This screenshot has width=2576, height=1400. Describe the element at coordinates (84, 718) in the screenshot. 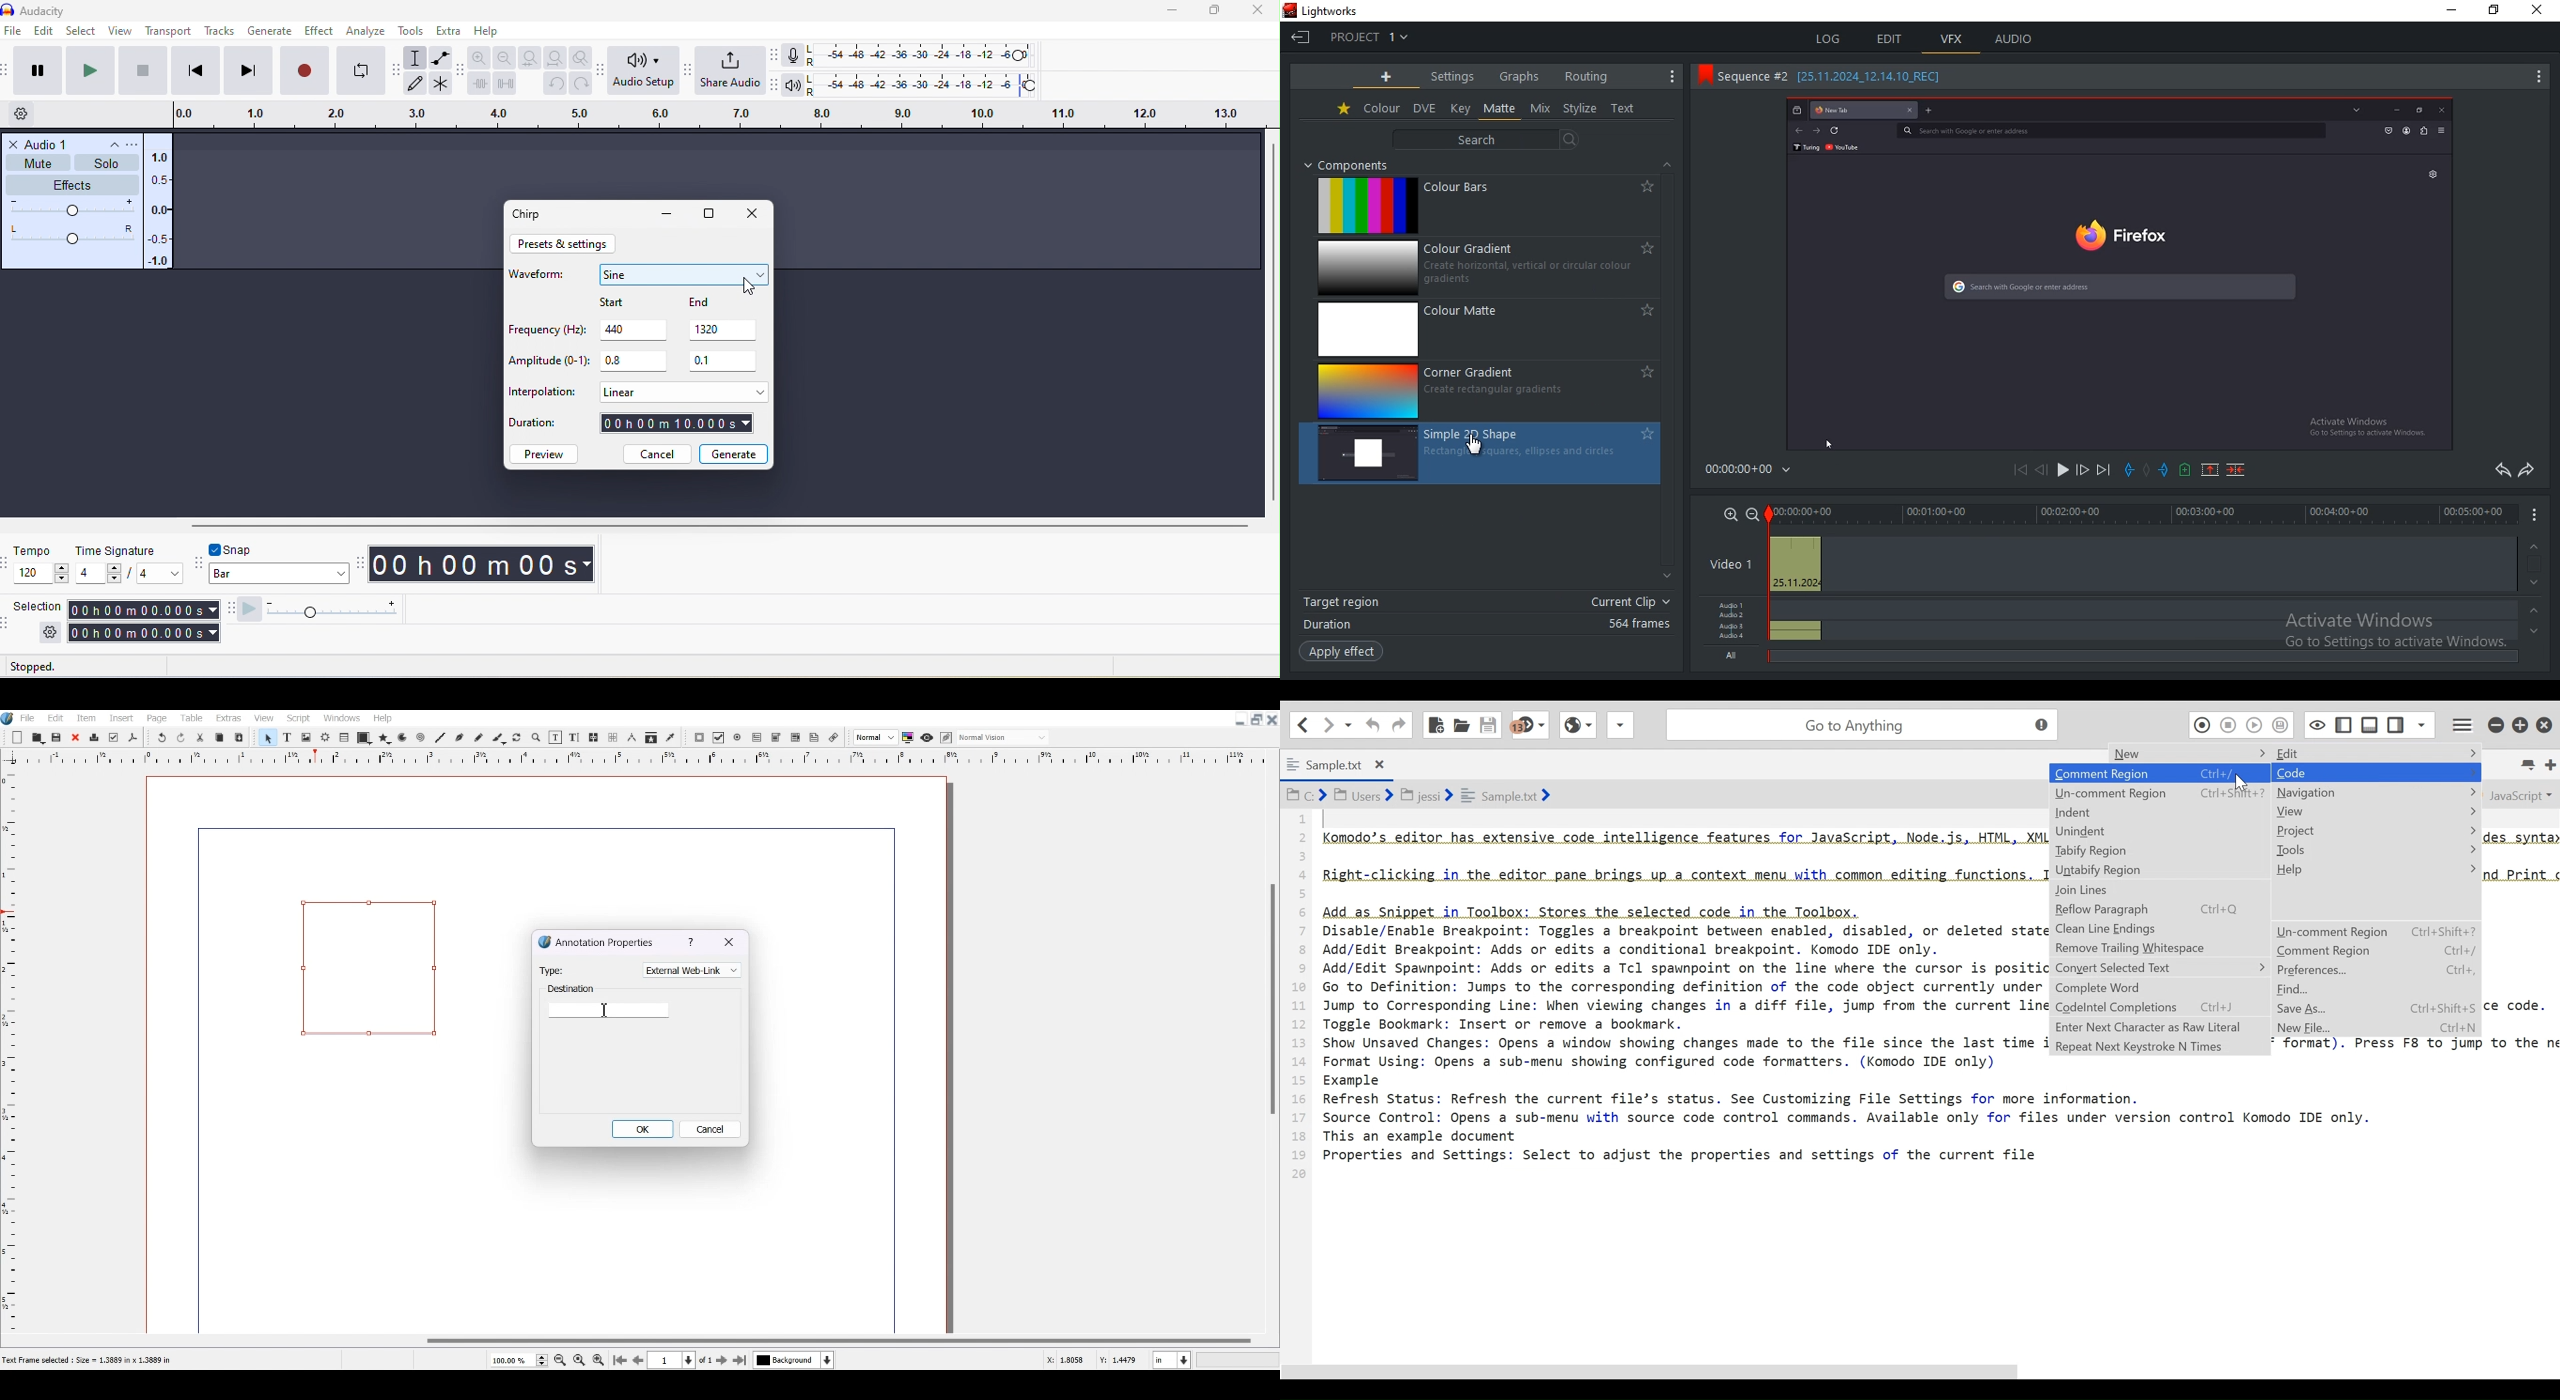

I see `Item` at that location.